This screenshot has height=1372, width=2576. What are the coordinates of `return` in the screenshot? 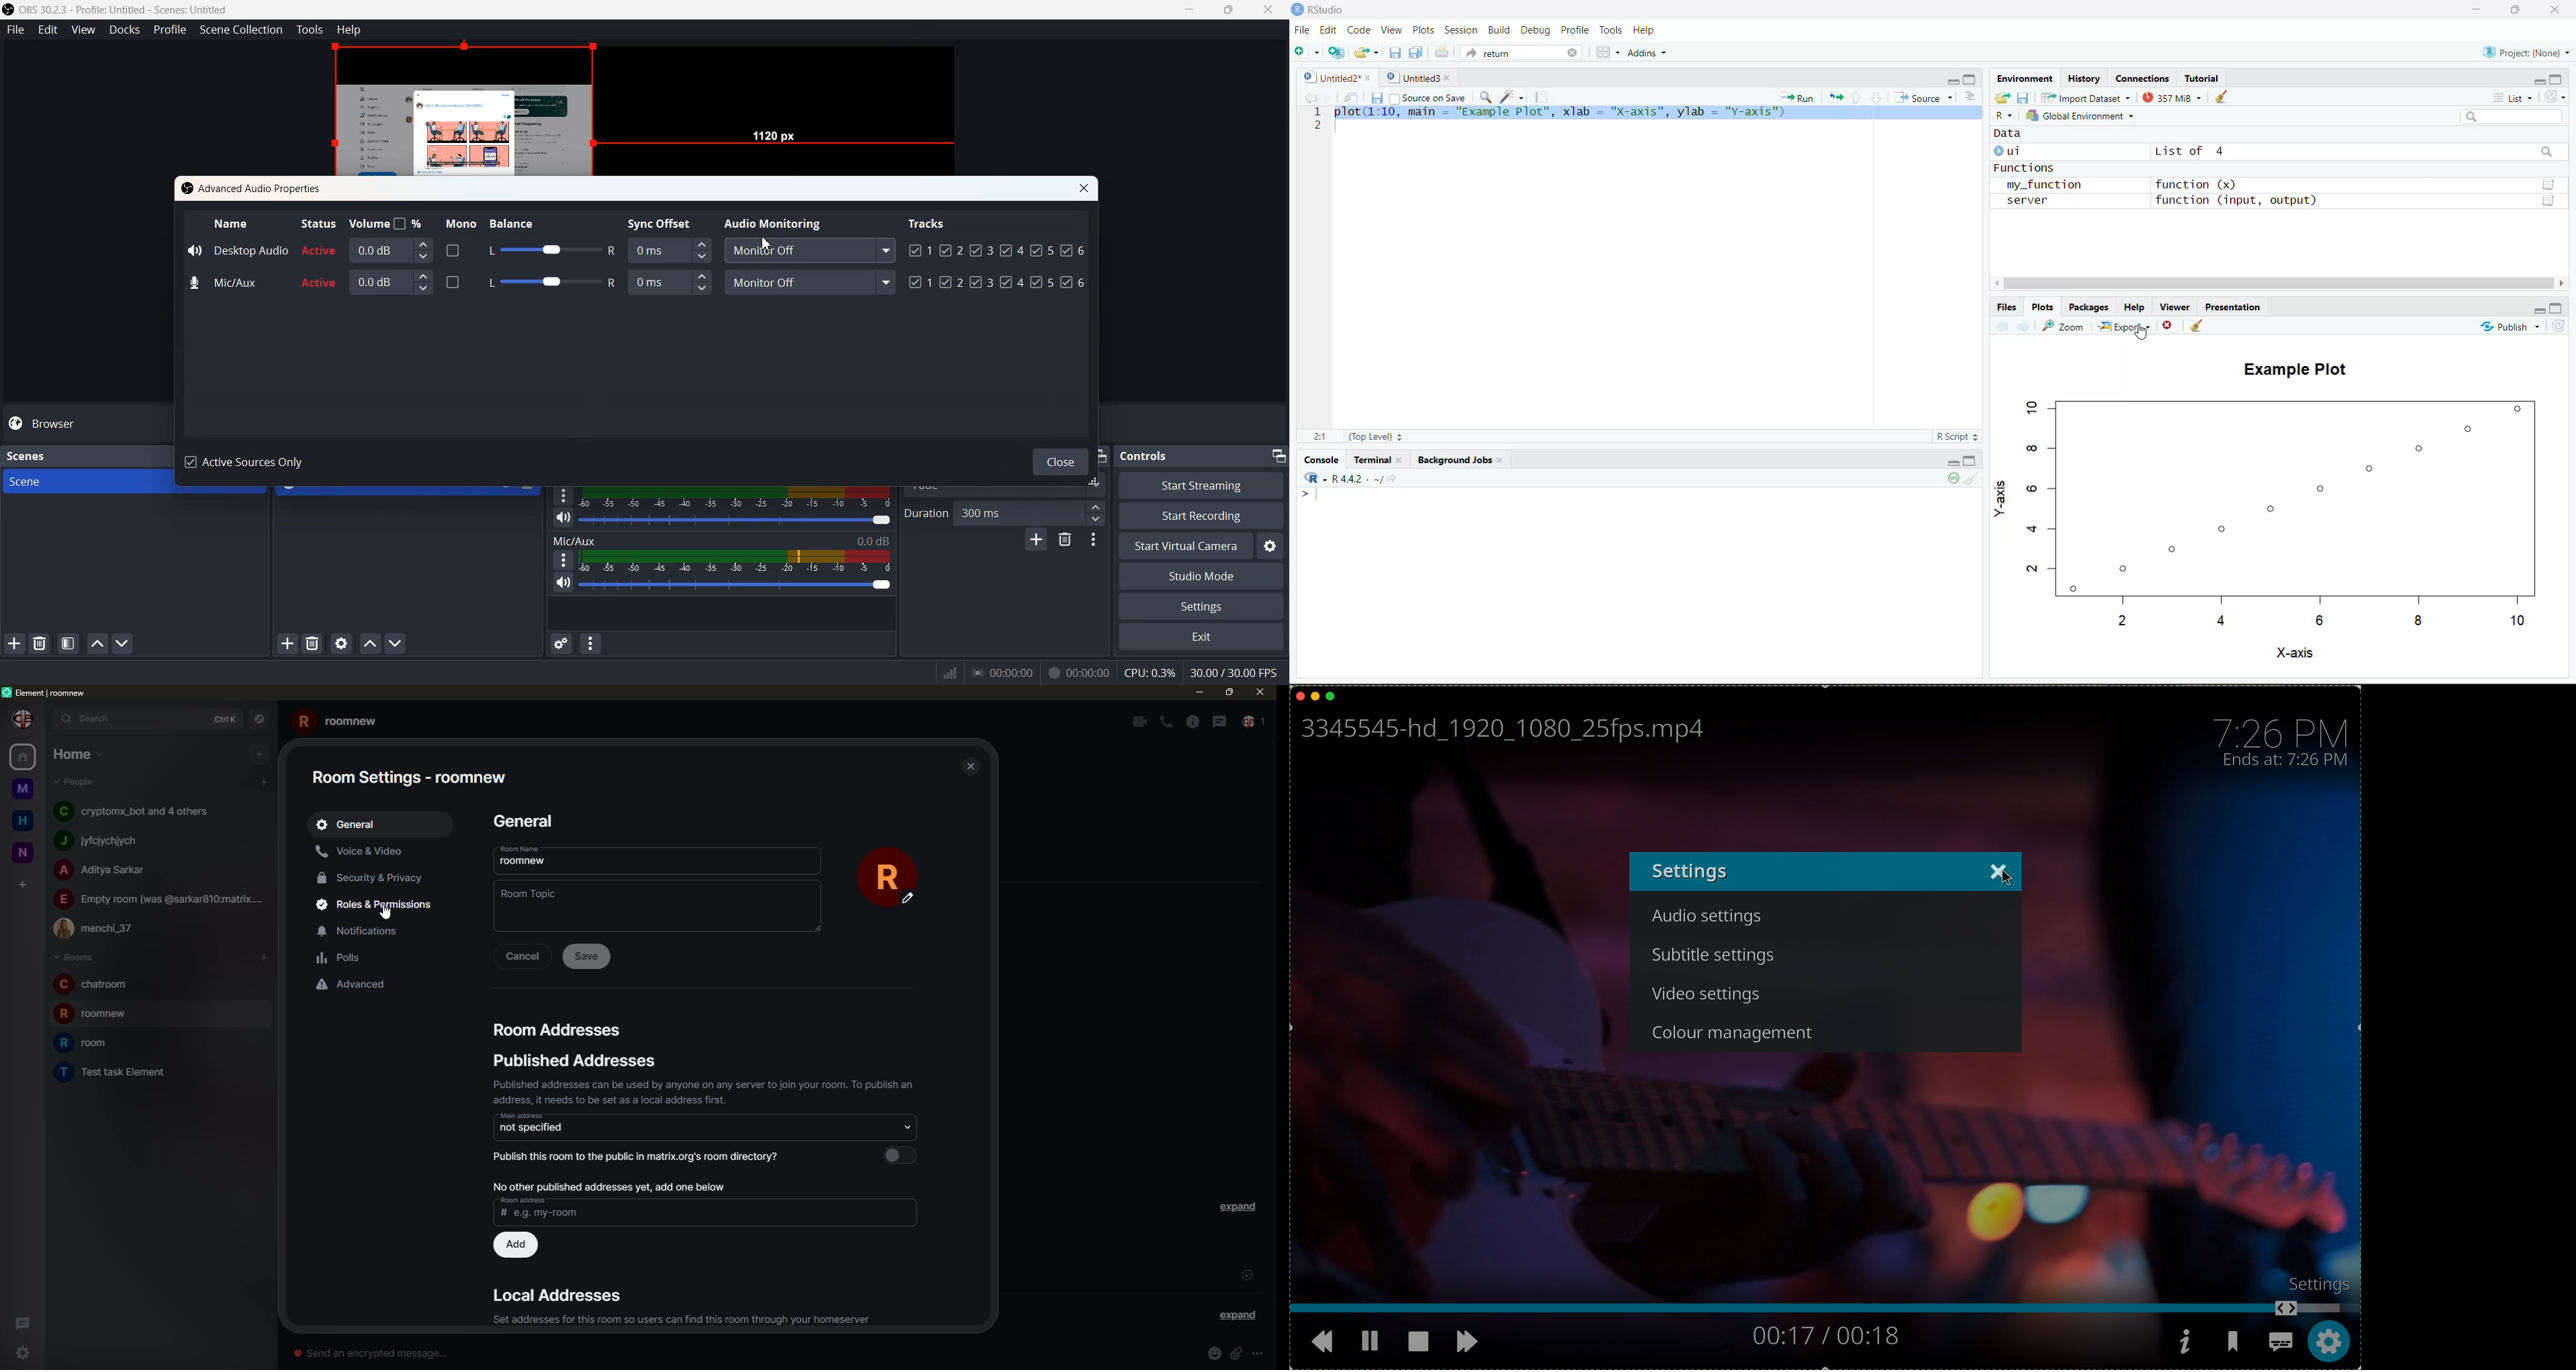 It's located at (1520, 52).